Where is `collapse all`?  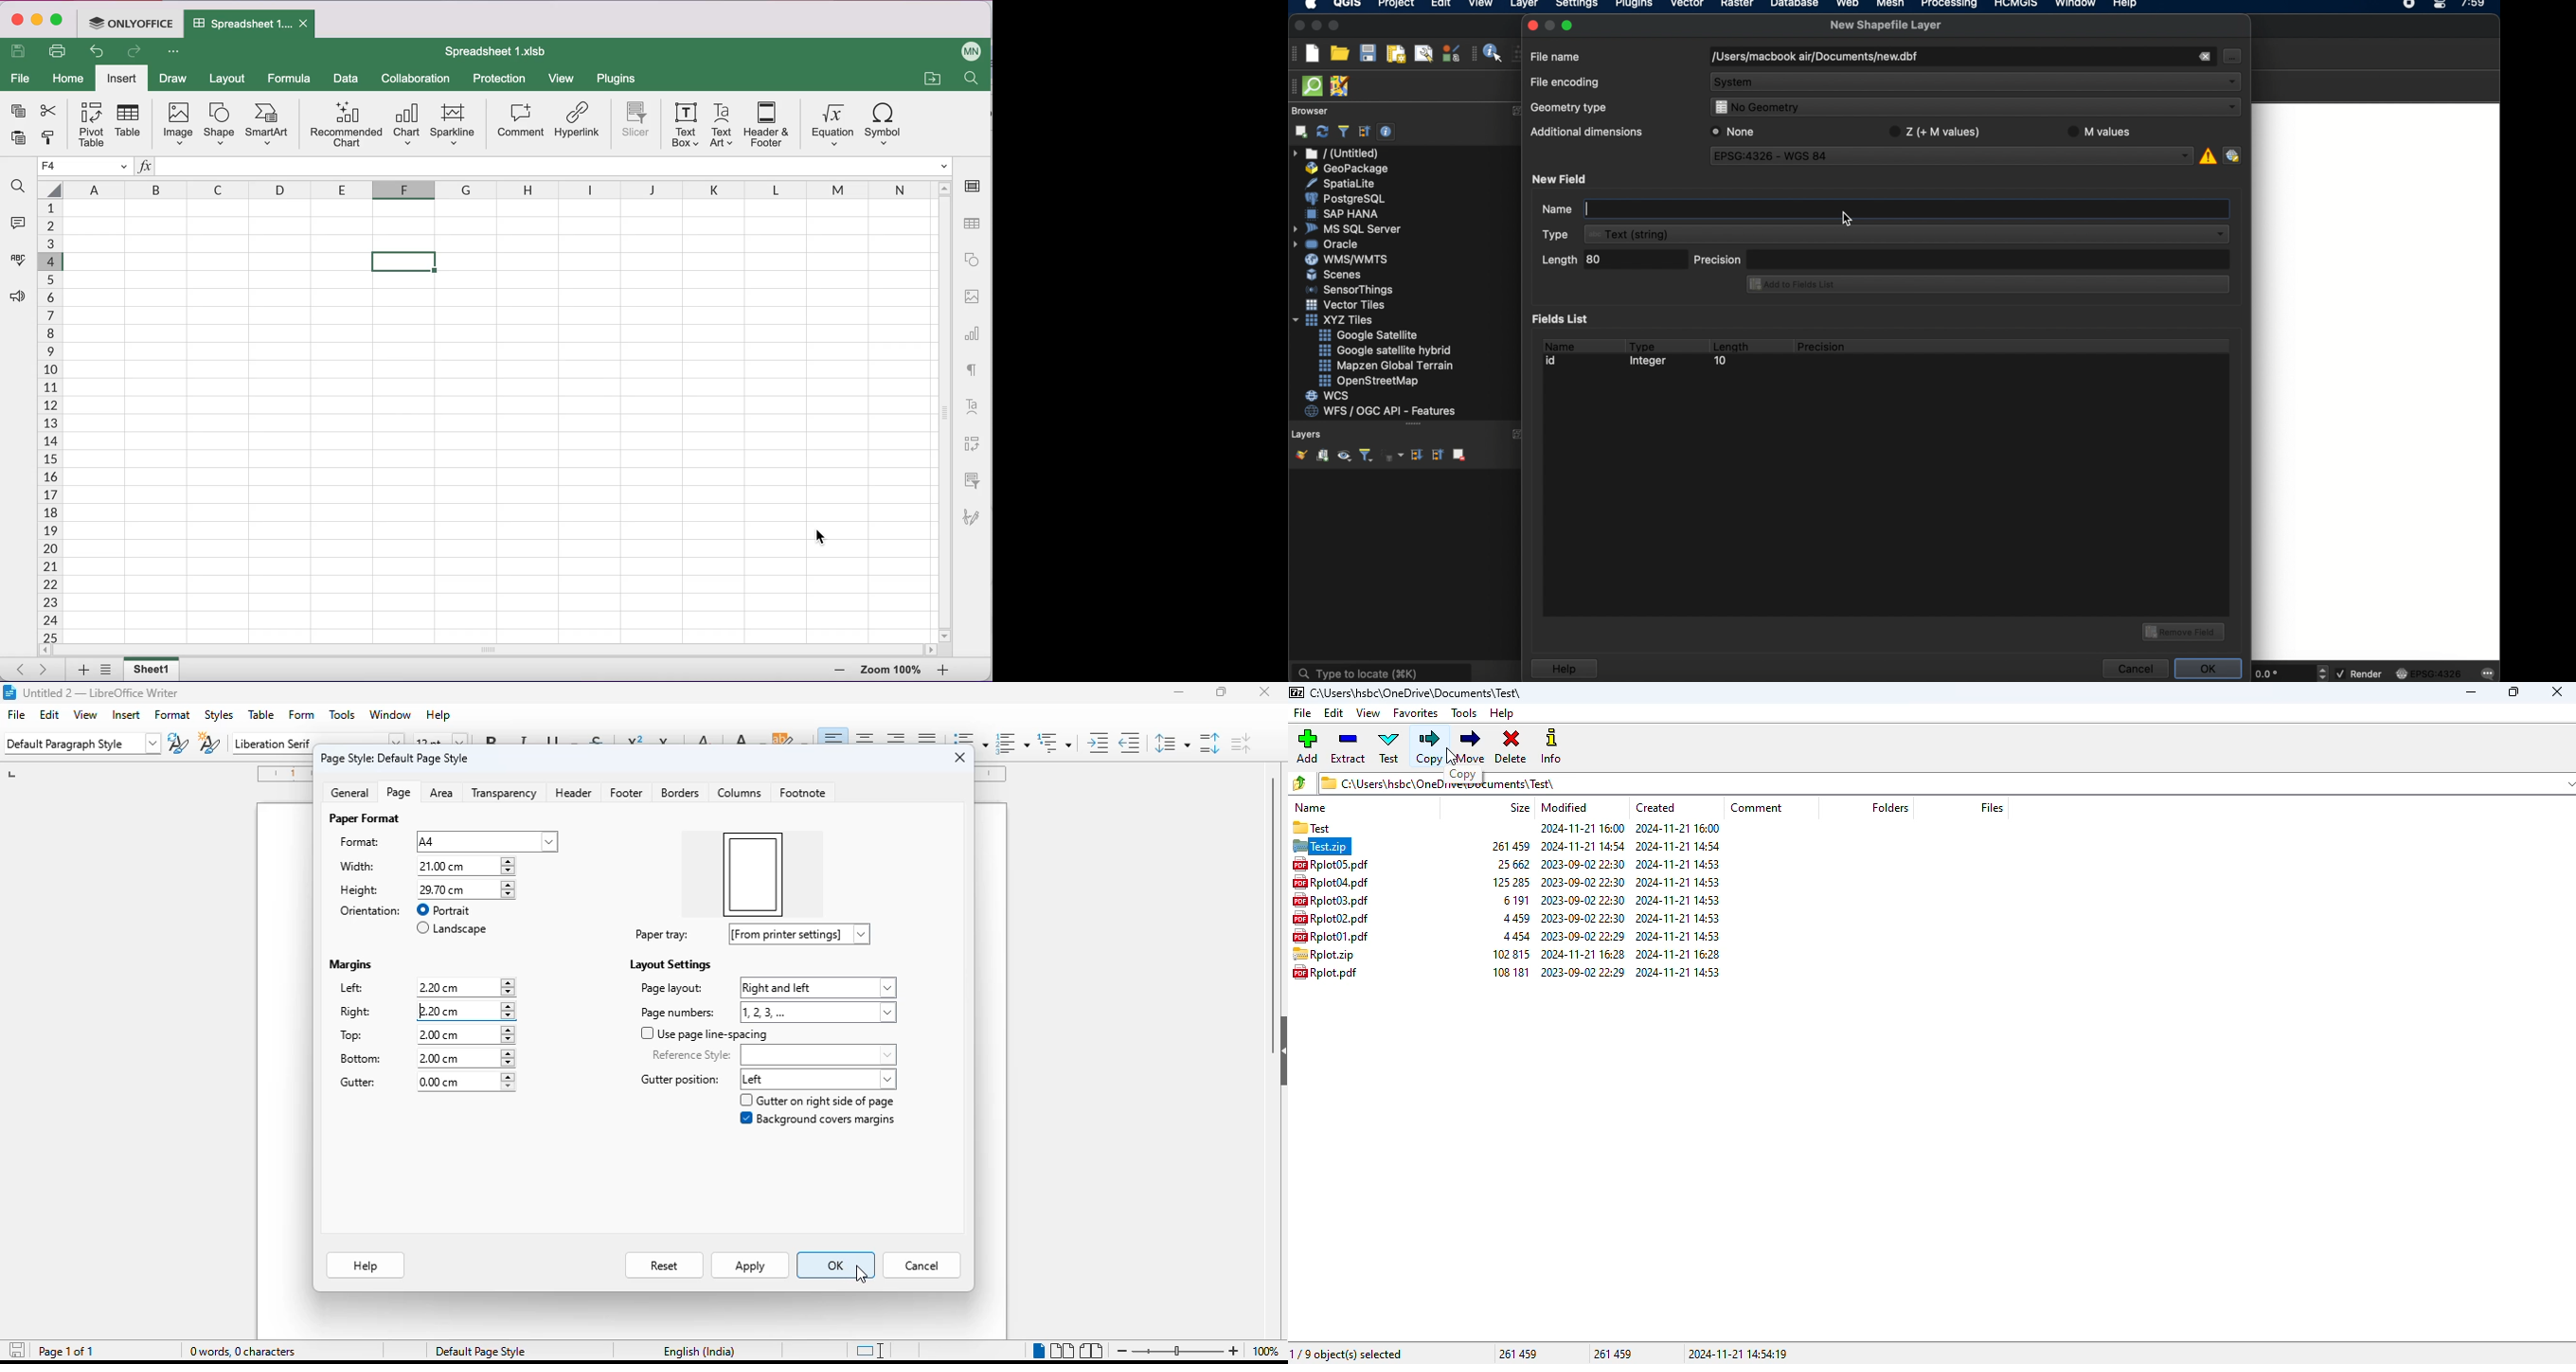
collapse all is located at coordinates (1364, 131).